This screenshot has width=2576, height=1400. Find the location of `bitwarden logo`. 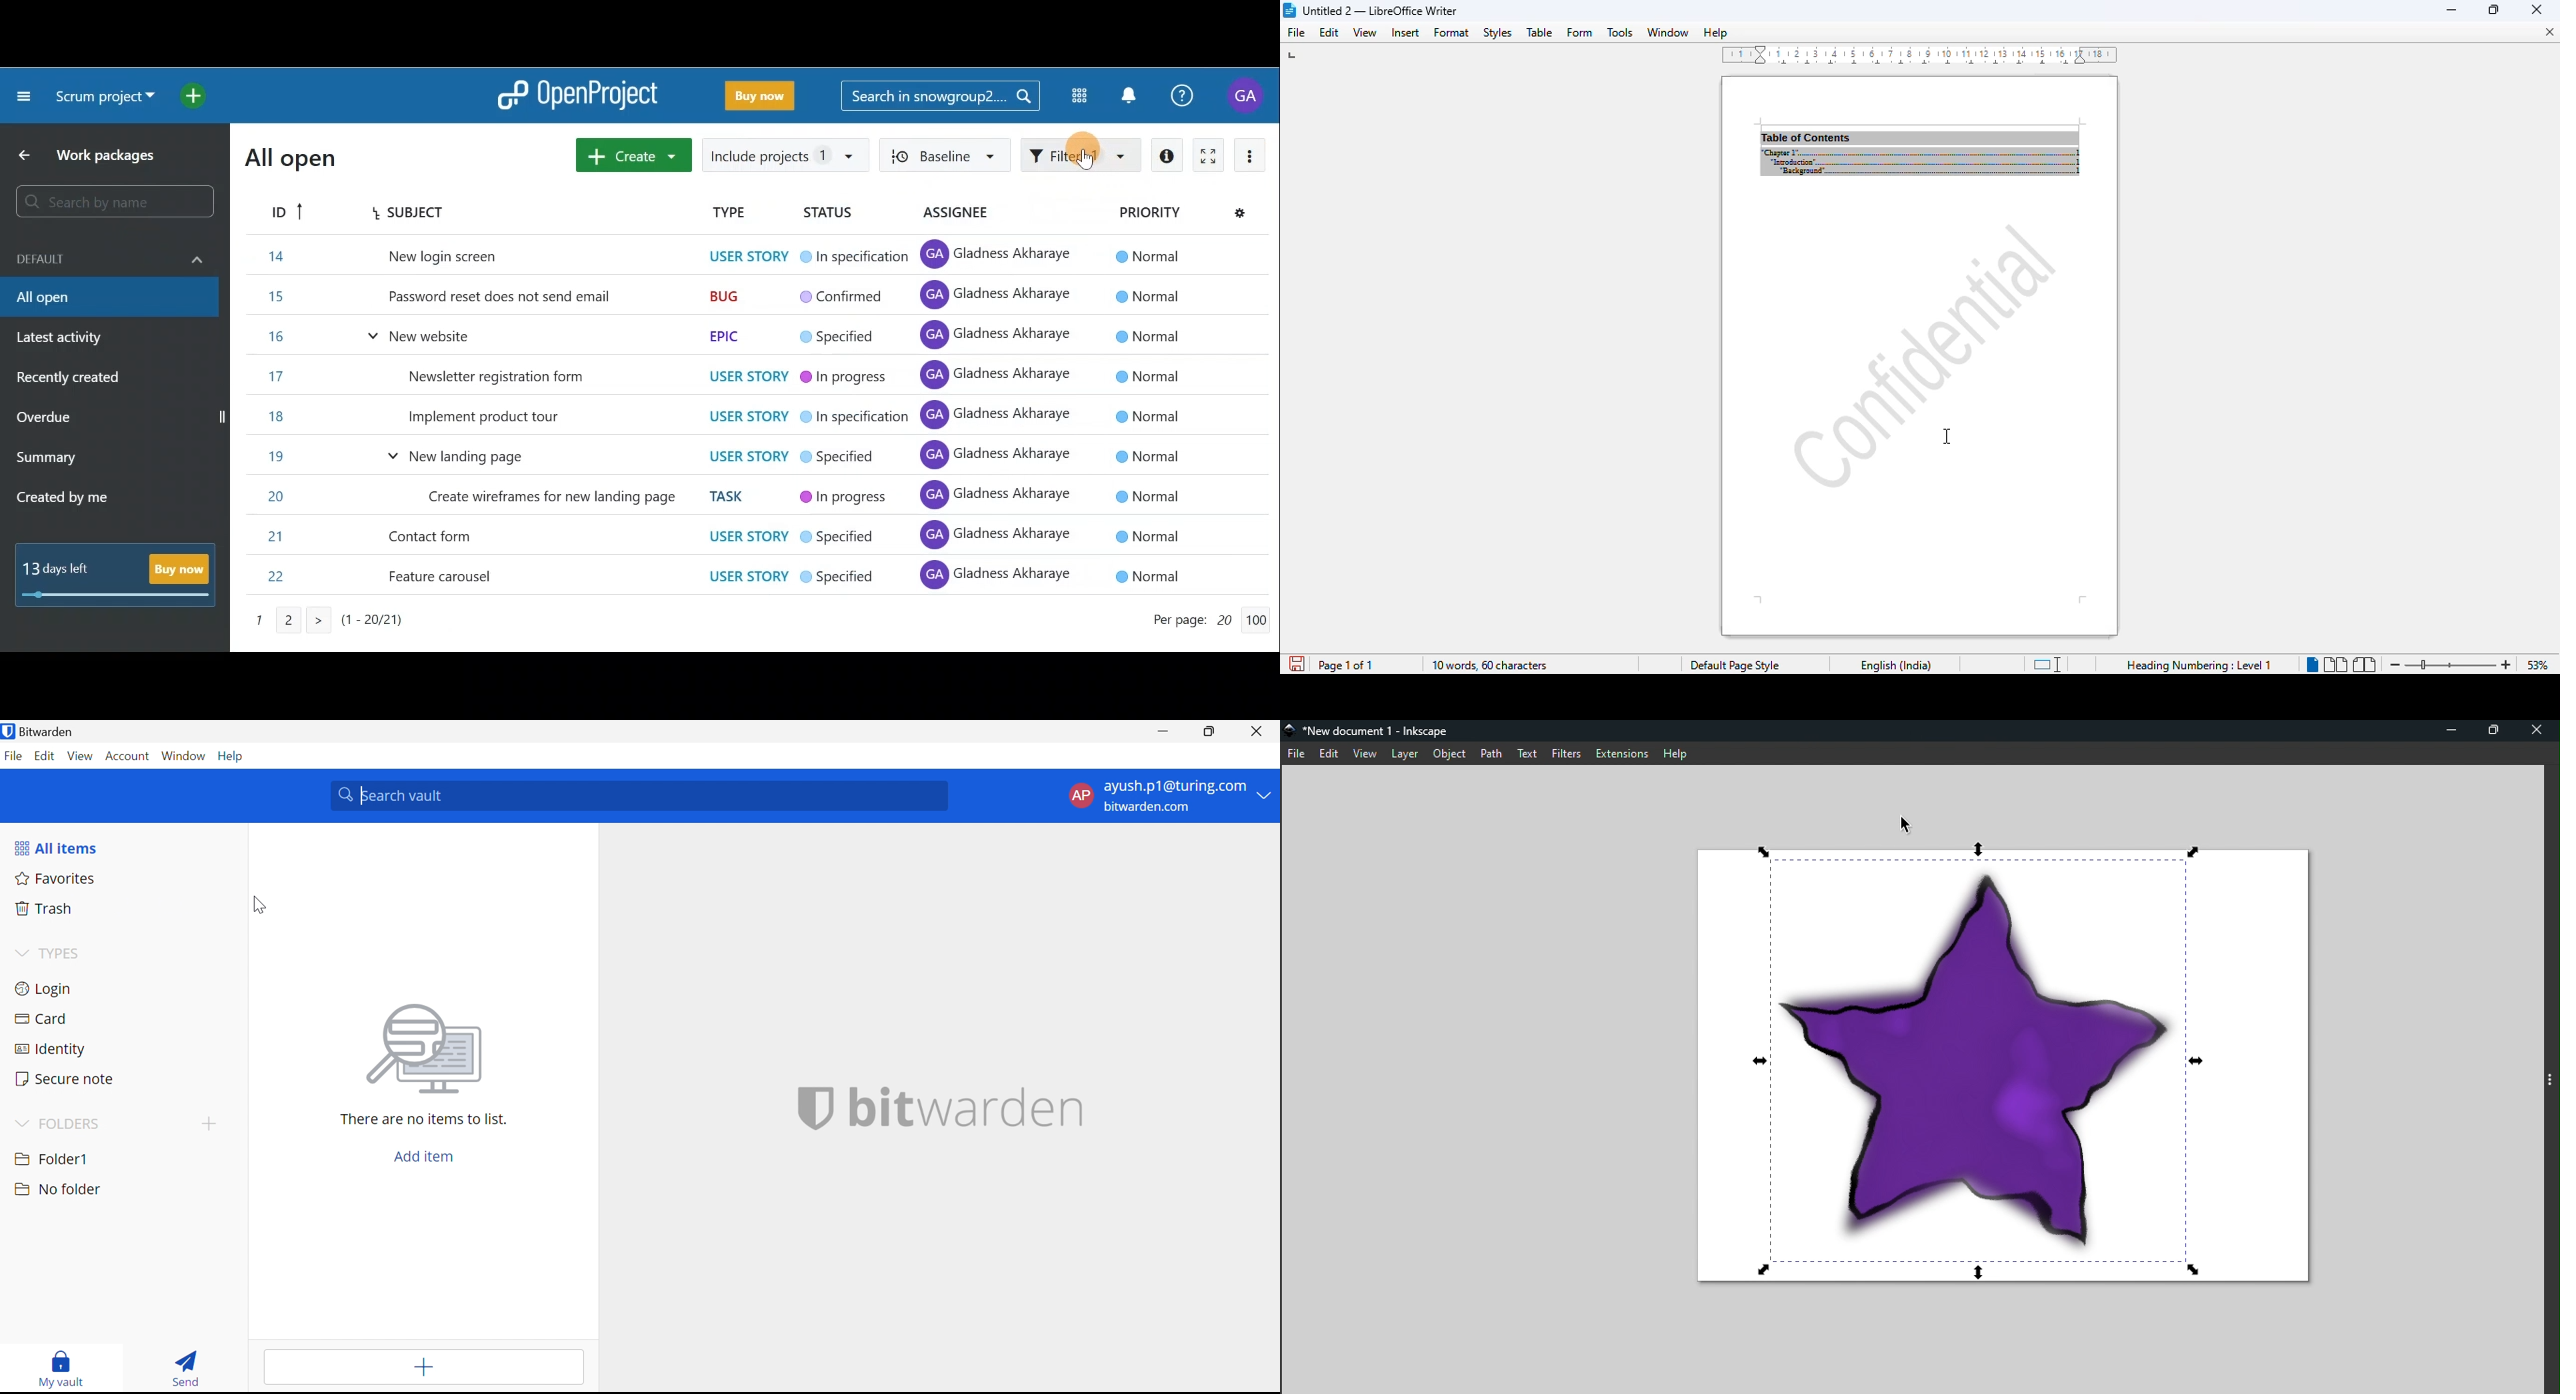

bitwarden logo is located at coordinates (816, 1109).